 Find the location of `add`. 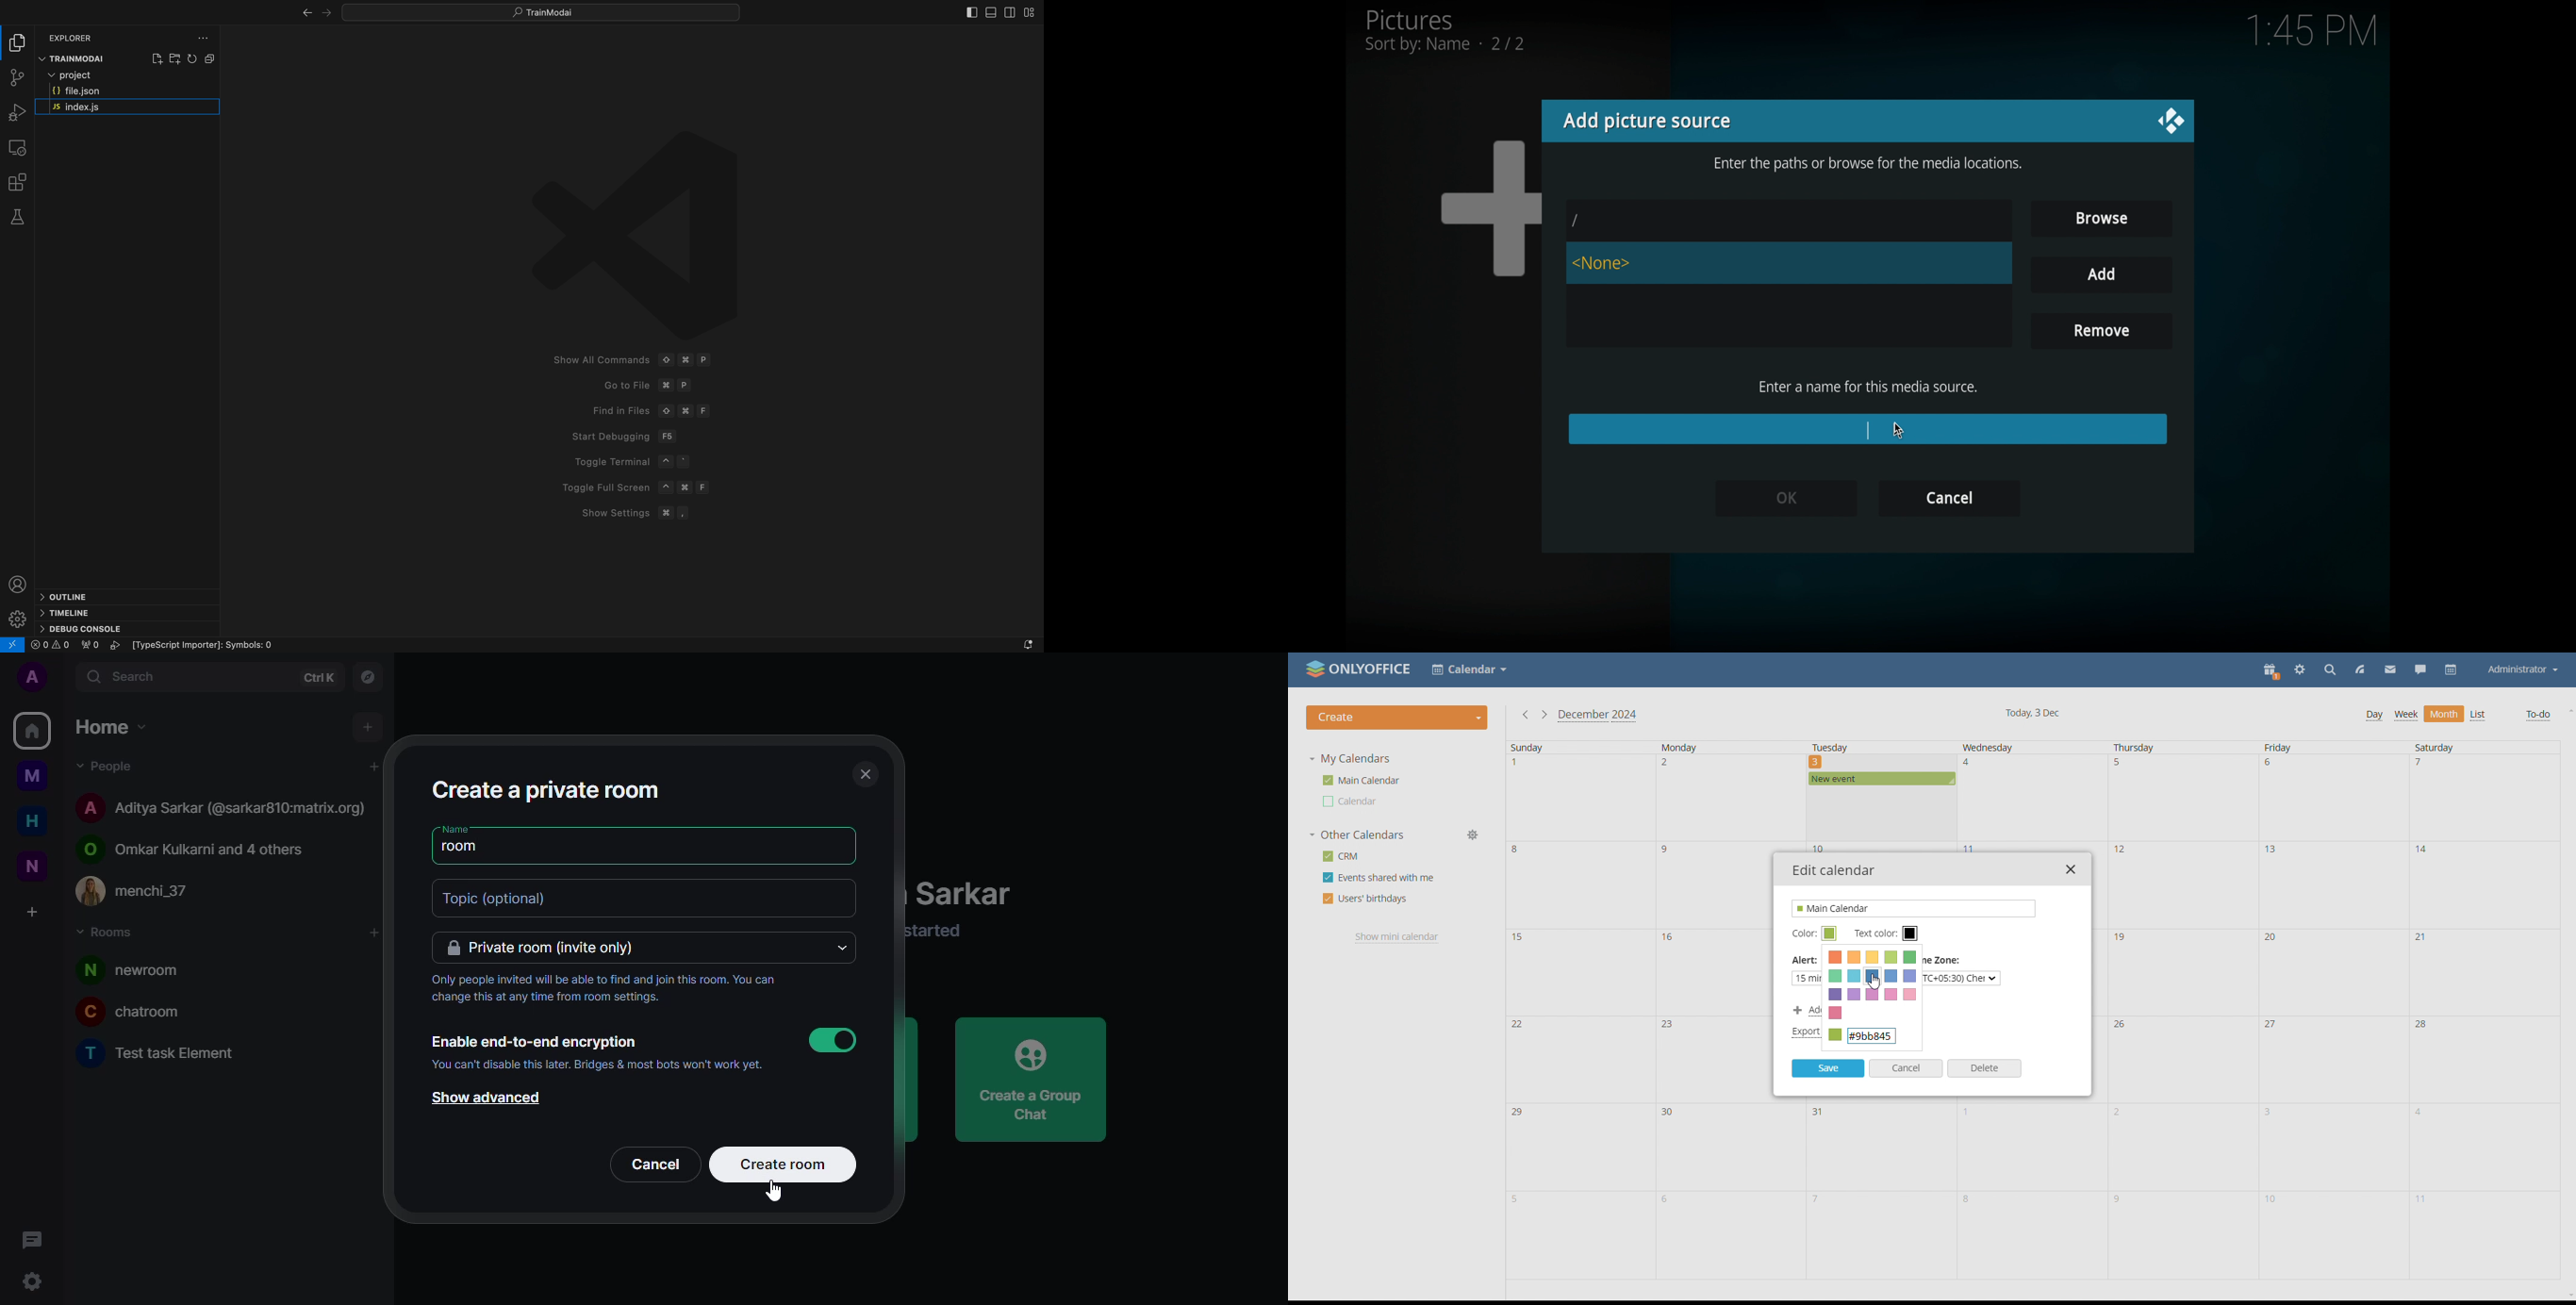

add is located at coordinates (361, 728).